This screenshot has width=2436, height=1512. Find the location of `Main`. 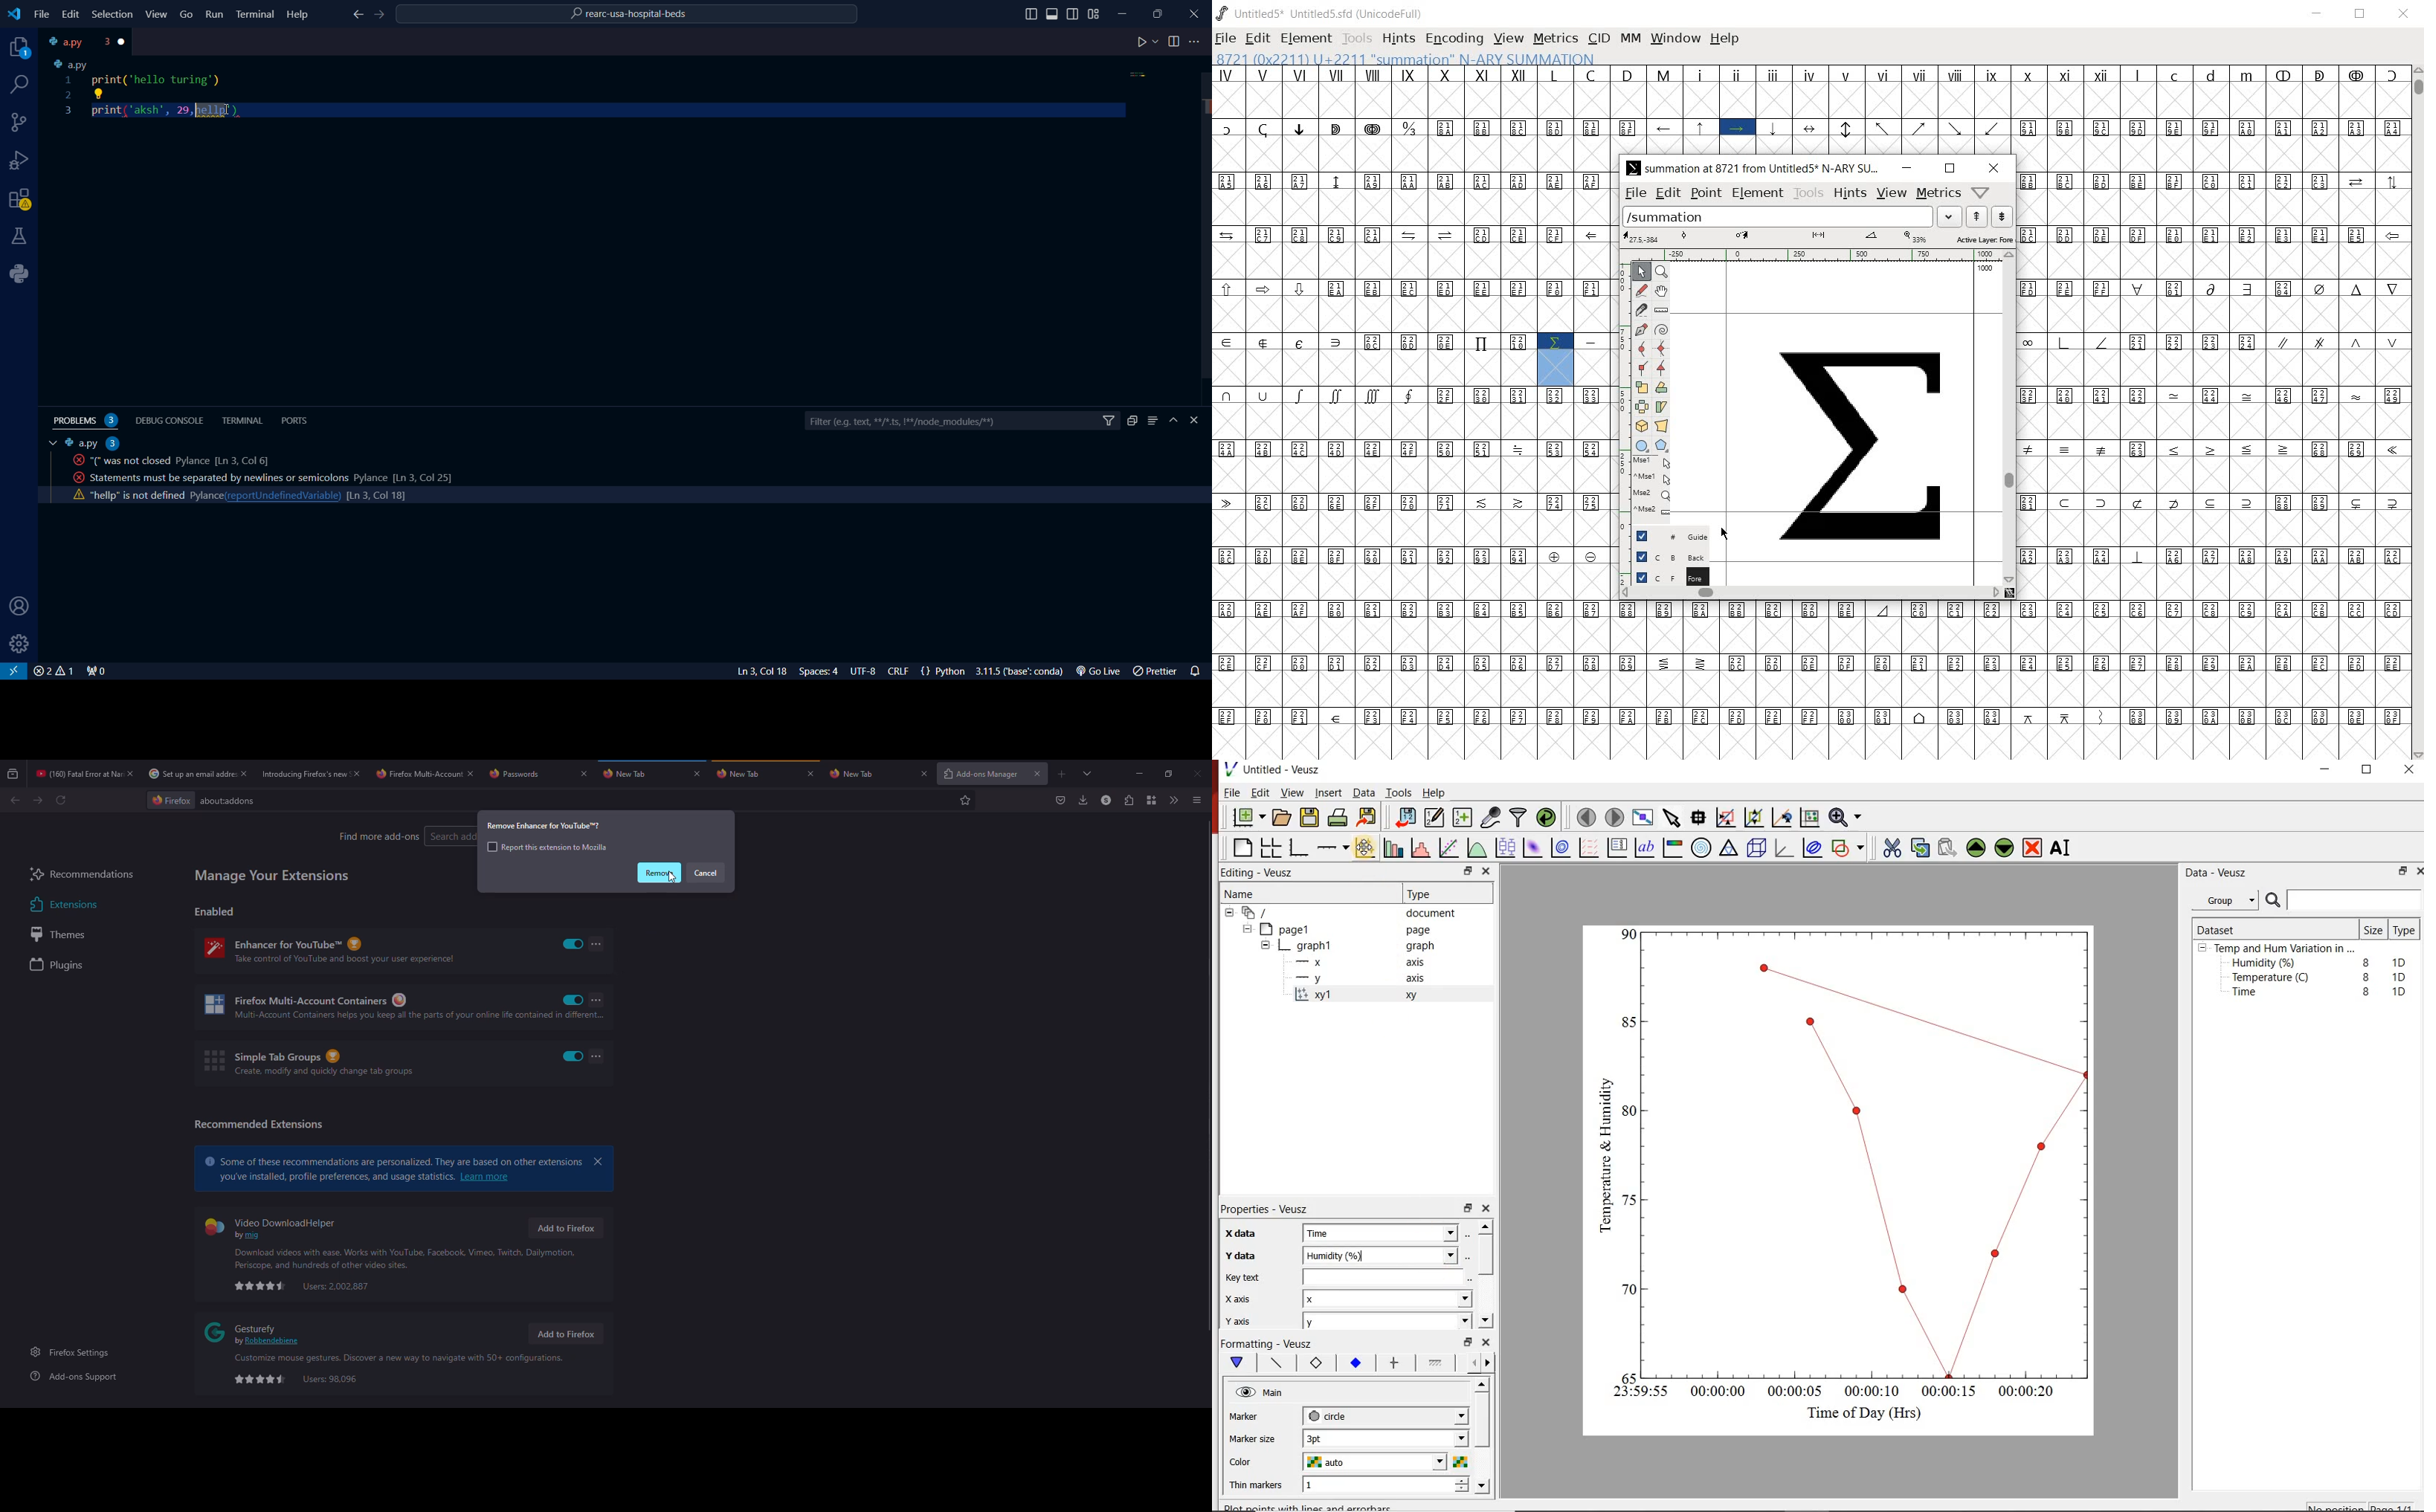

Main is located at coordinates (1283, 1395).